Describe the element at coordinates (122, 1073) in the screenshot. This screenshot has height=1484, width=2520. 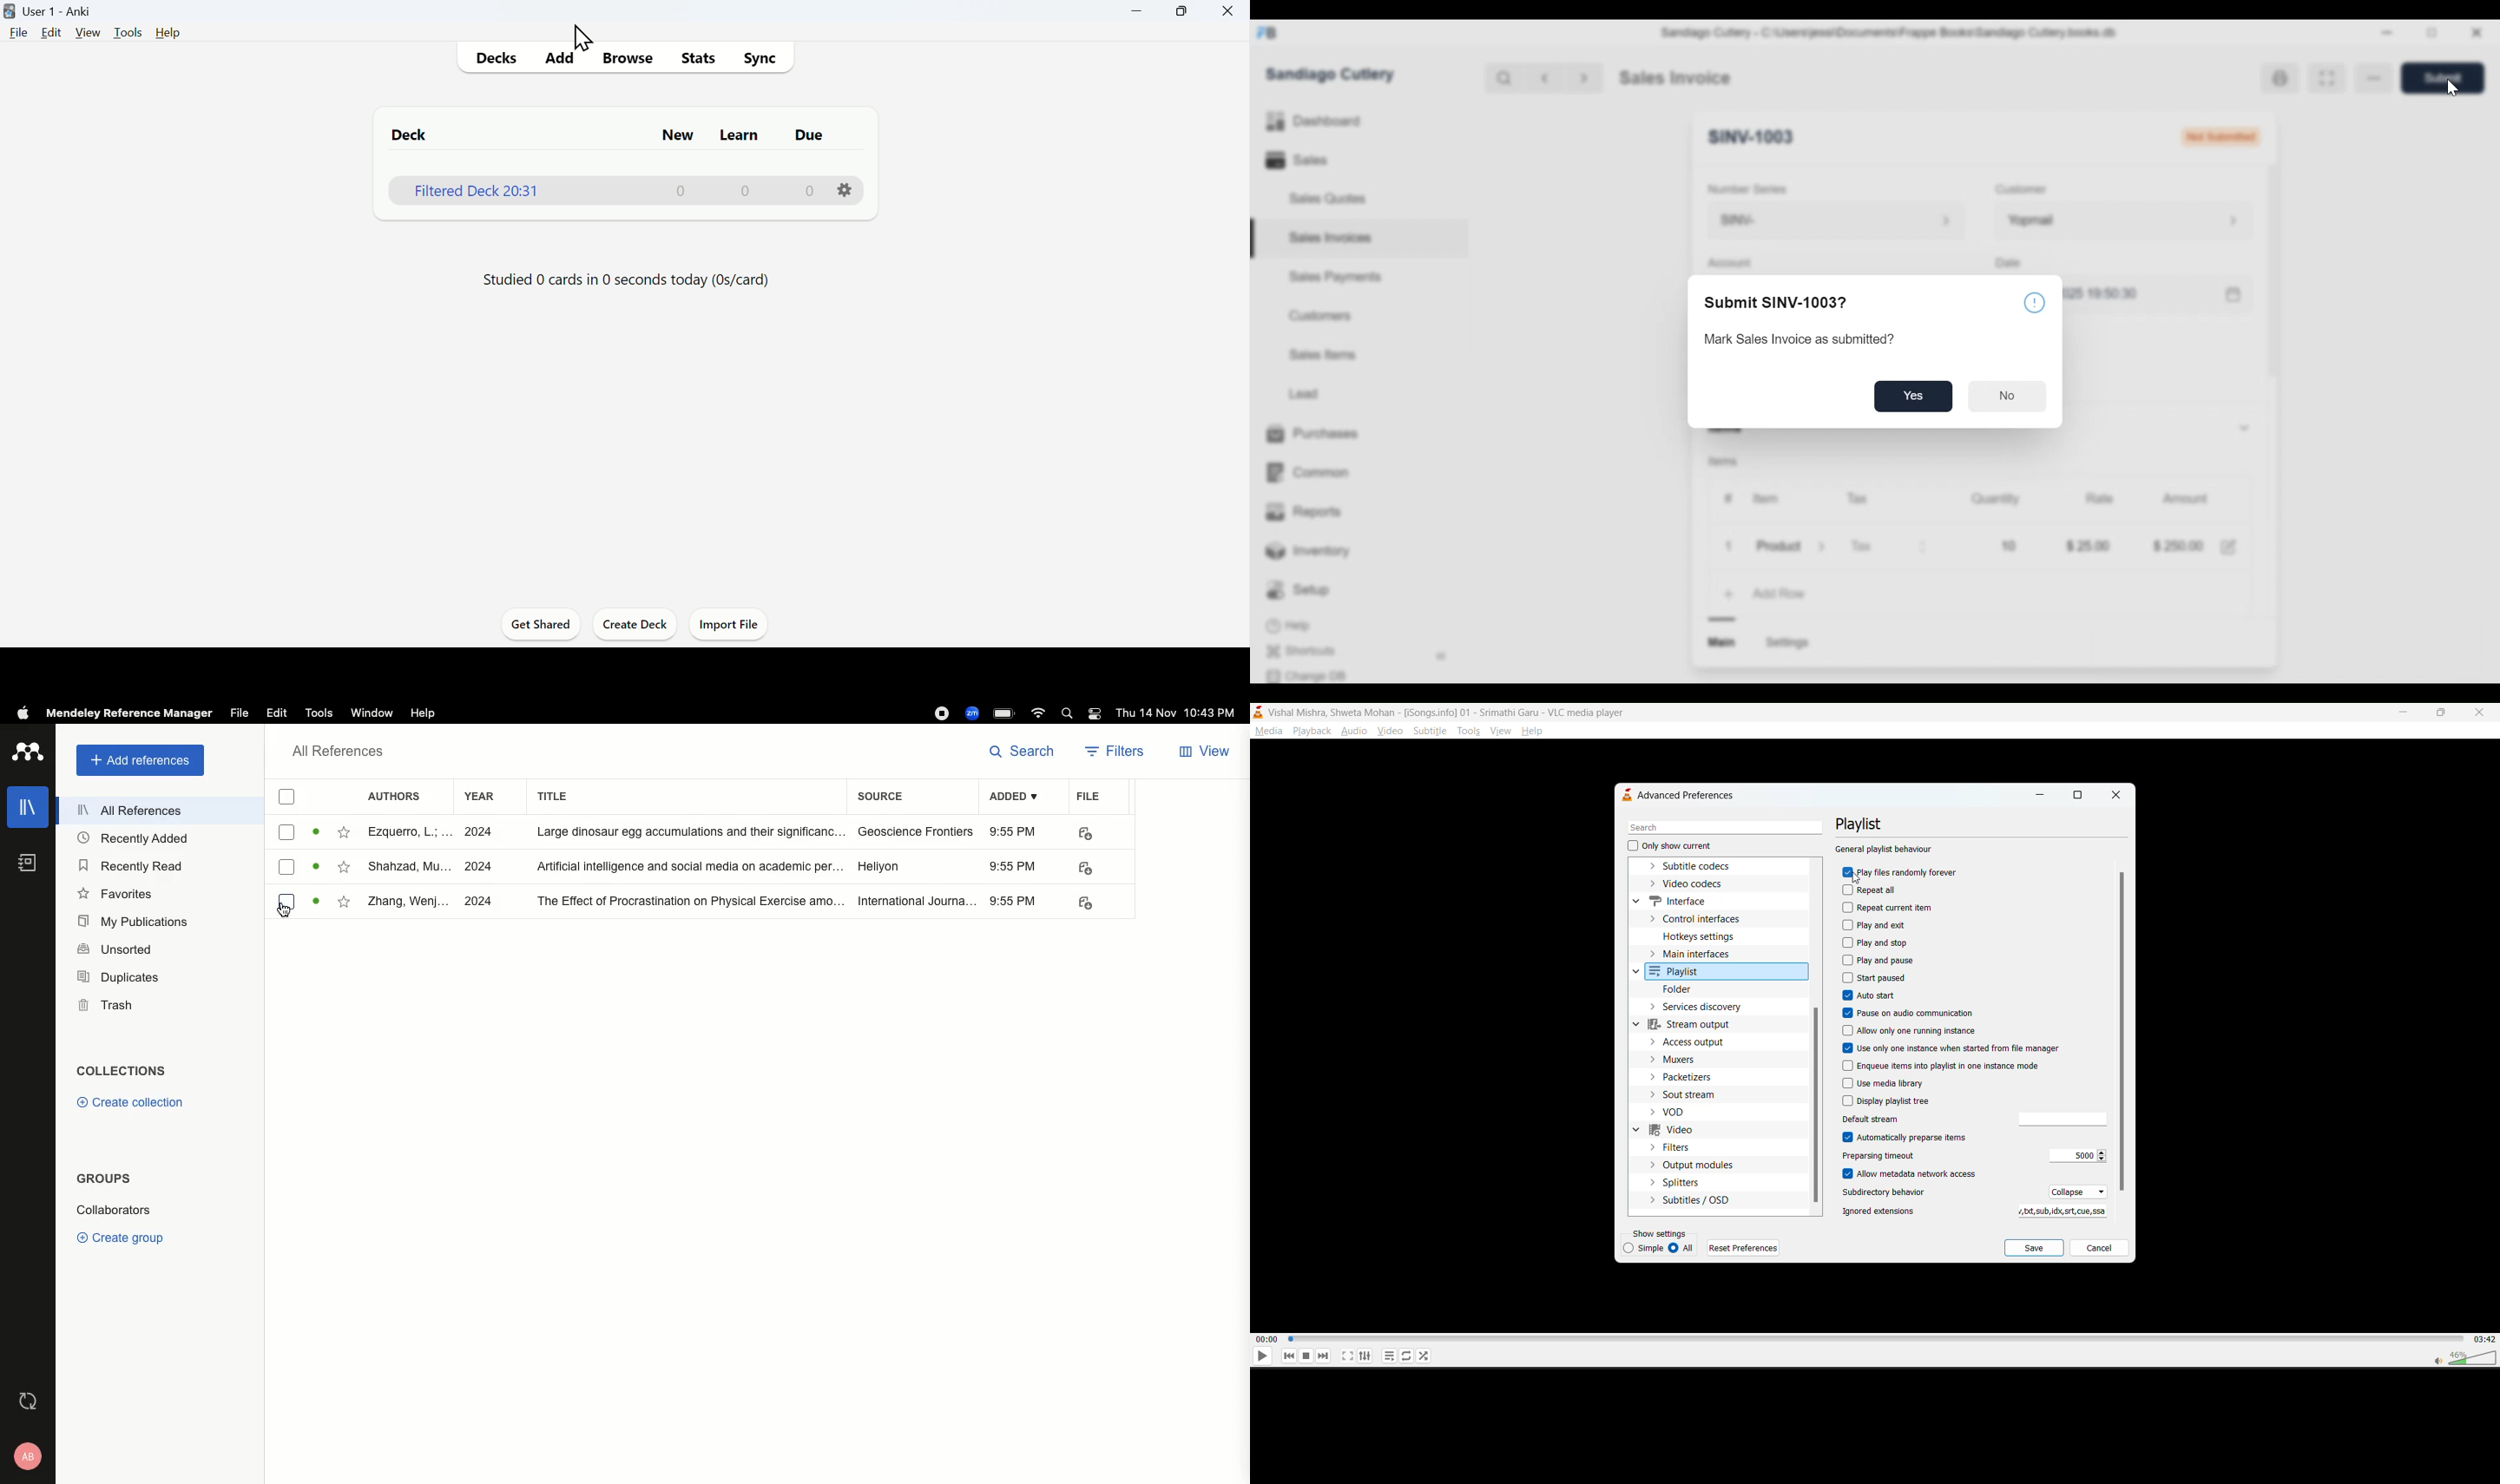
I see `Collections` at that location.